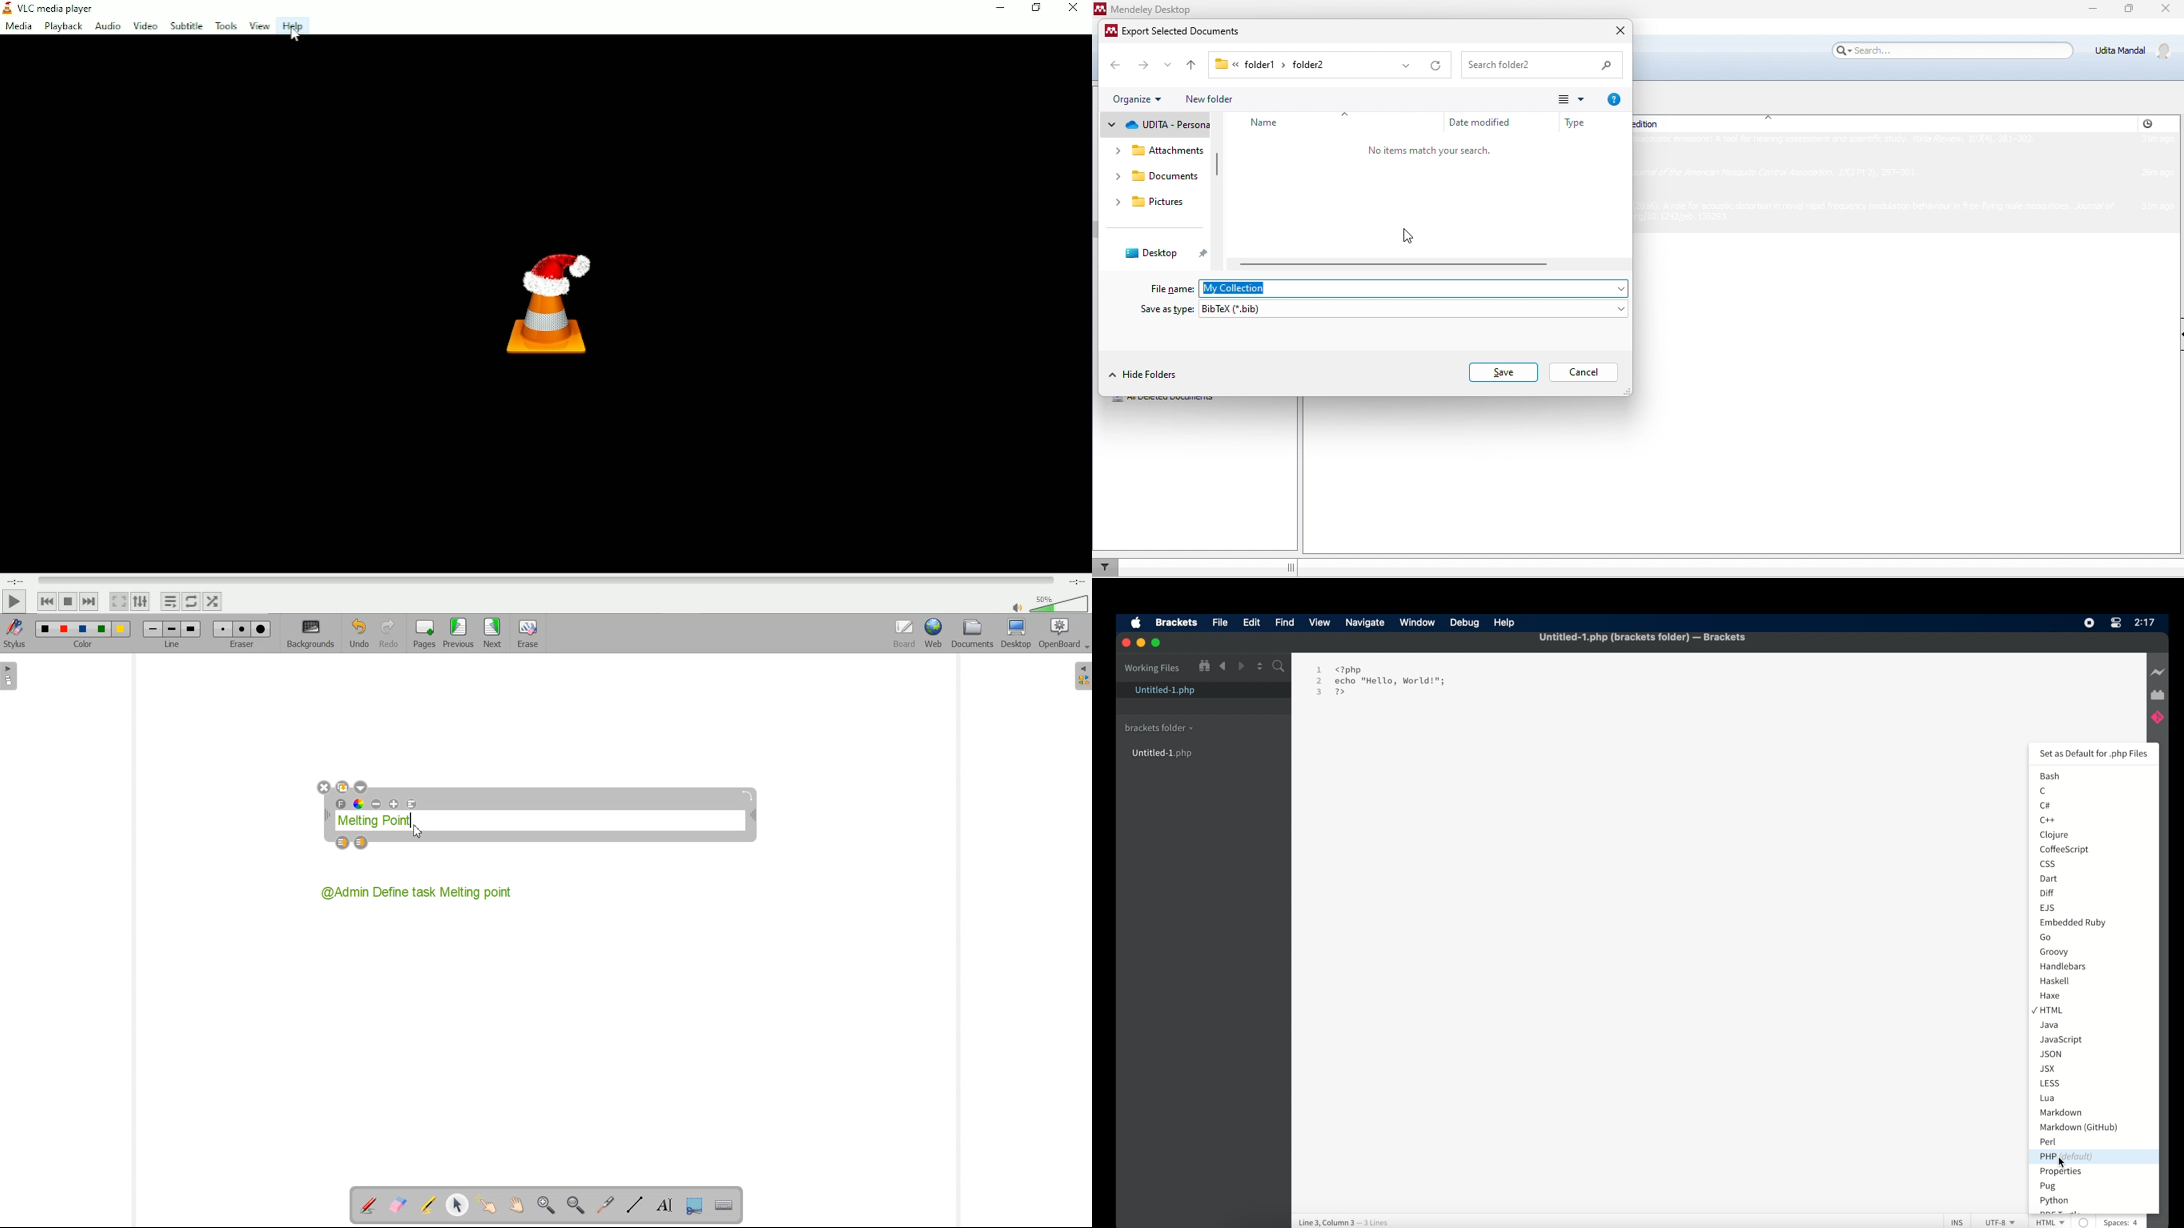 The width and height of the screenshot is (2184, 1232). Describe the element at coordinates (2089, 623) in the screenshot. I see `screen recorder` at that location.